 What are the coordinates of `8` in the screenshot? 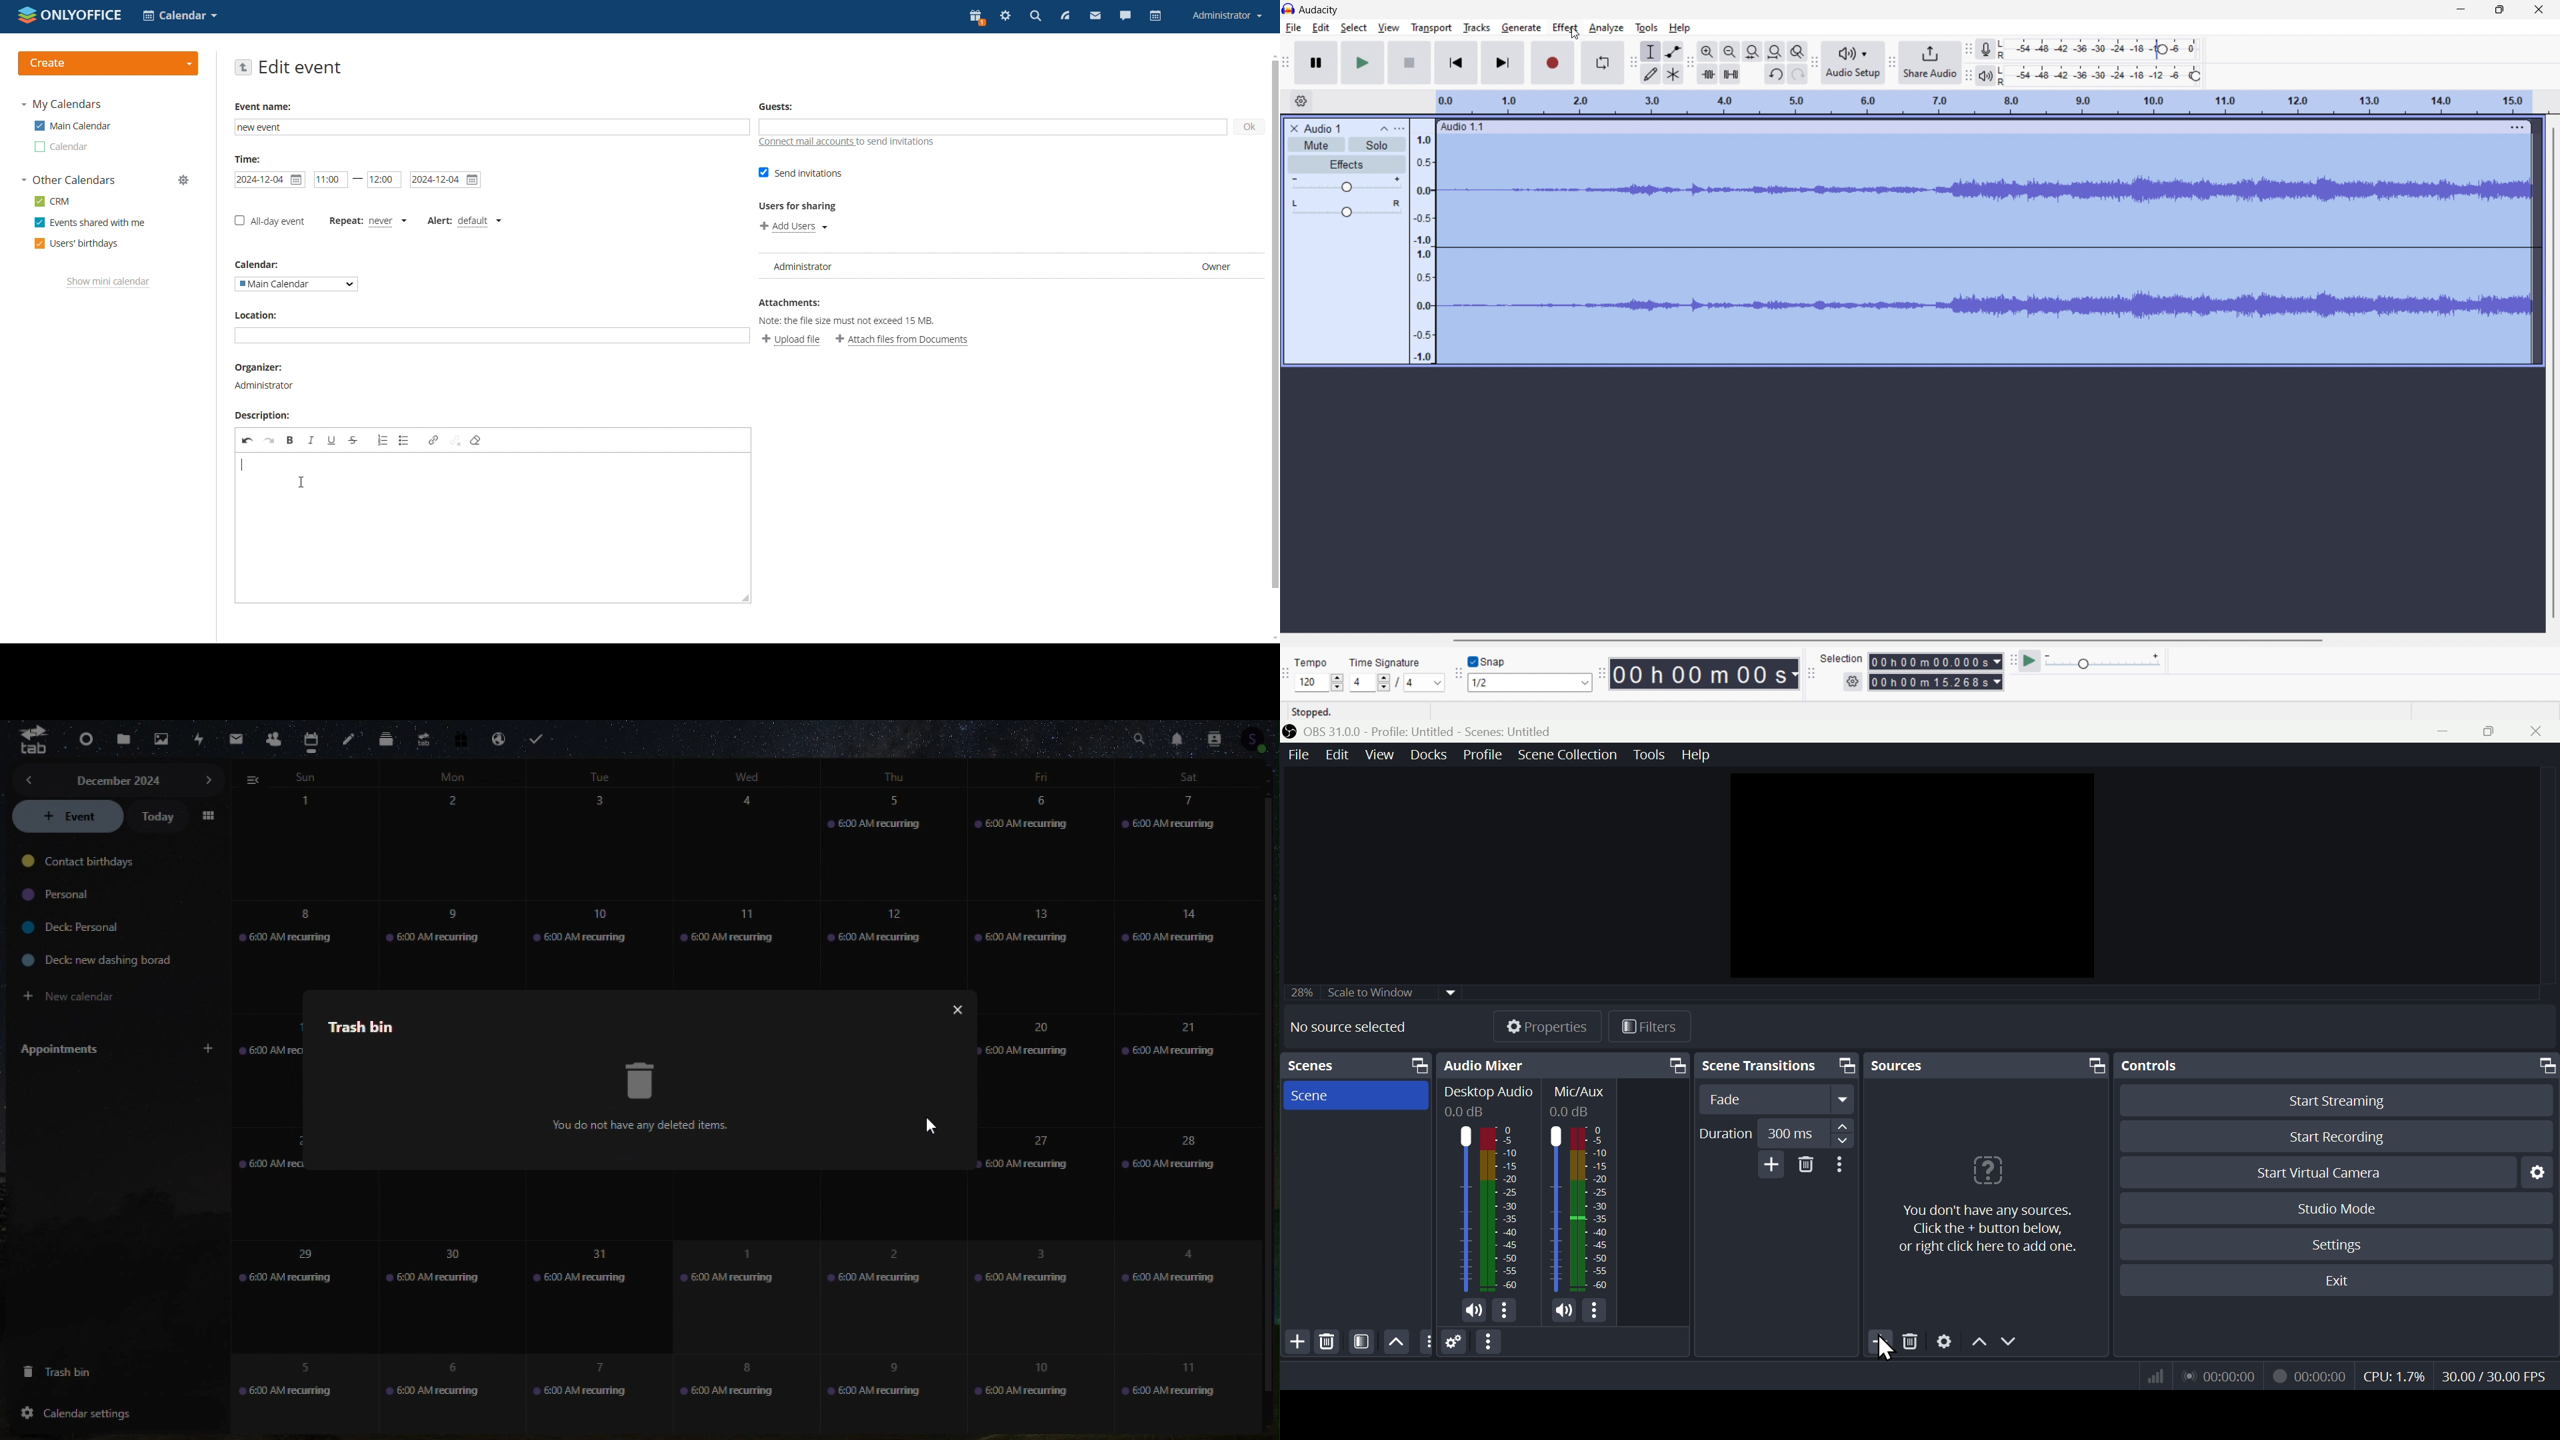 It's located at (732, 1394).